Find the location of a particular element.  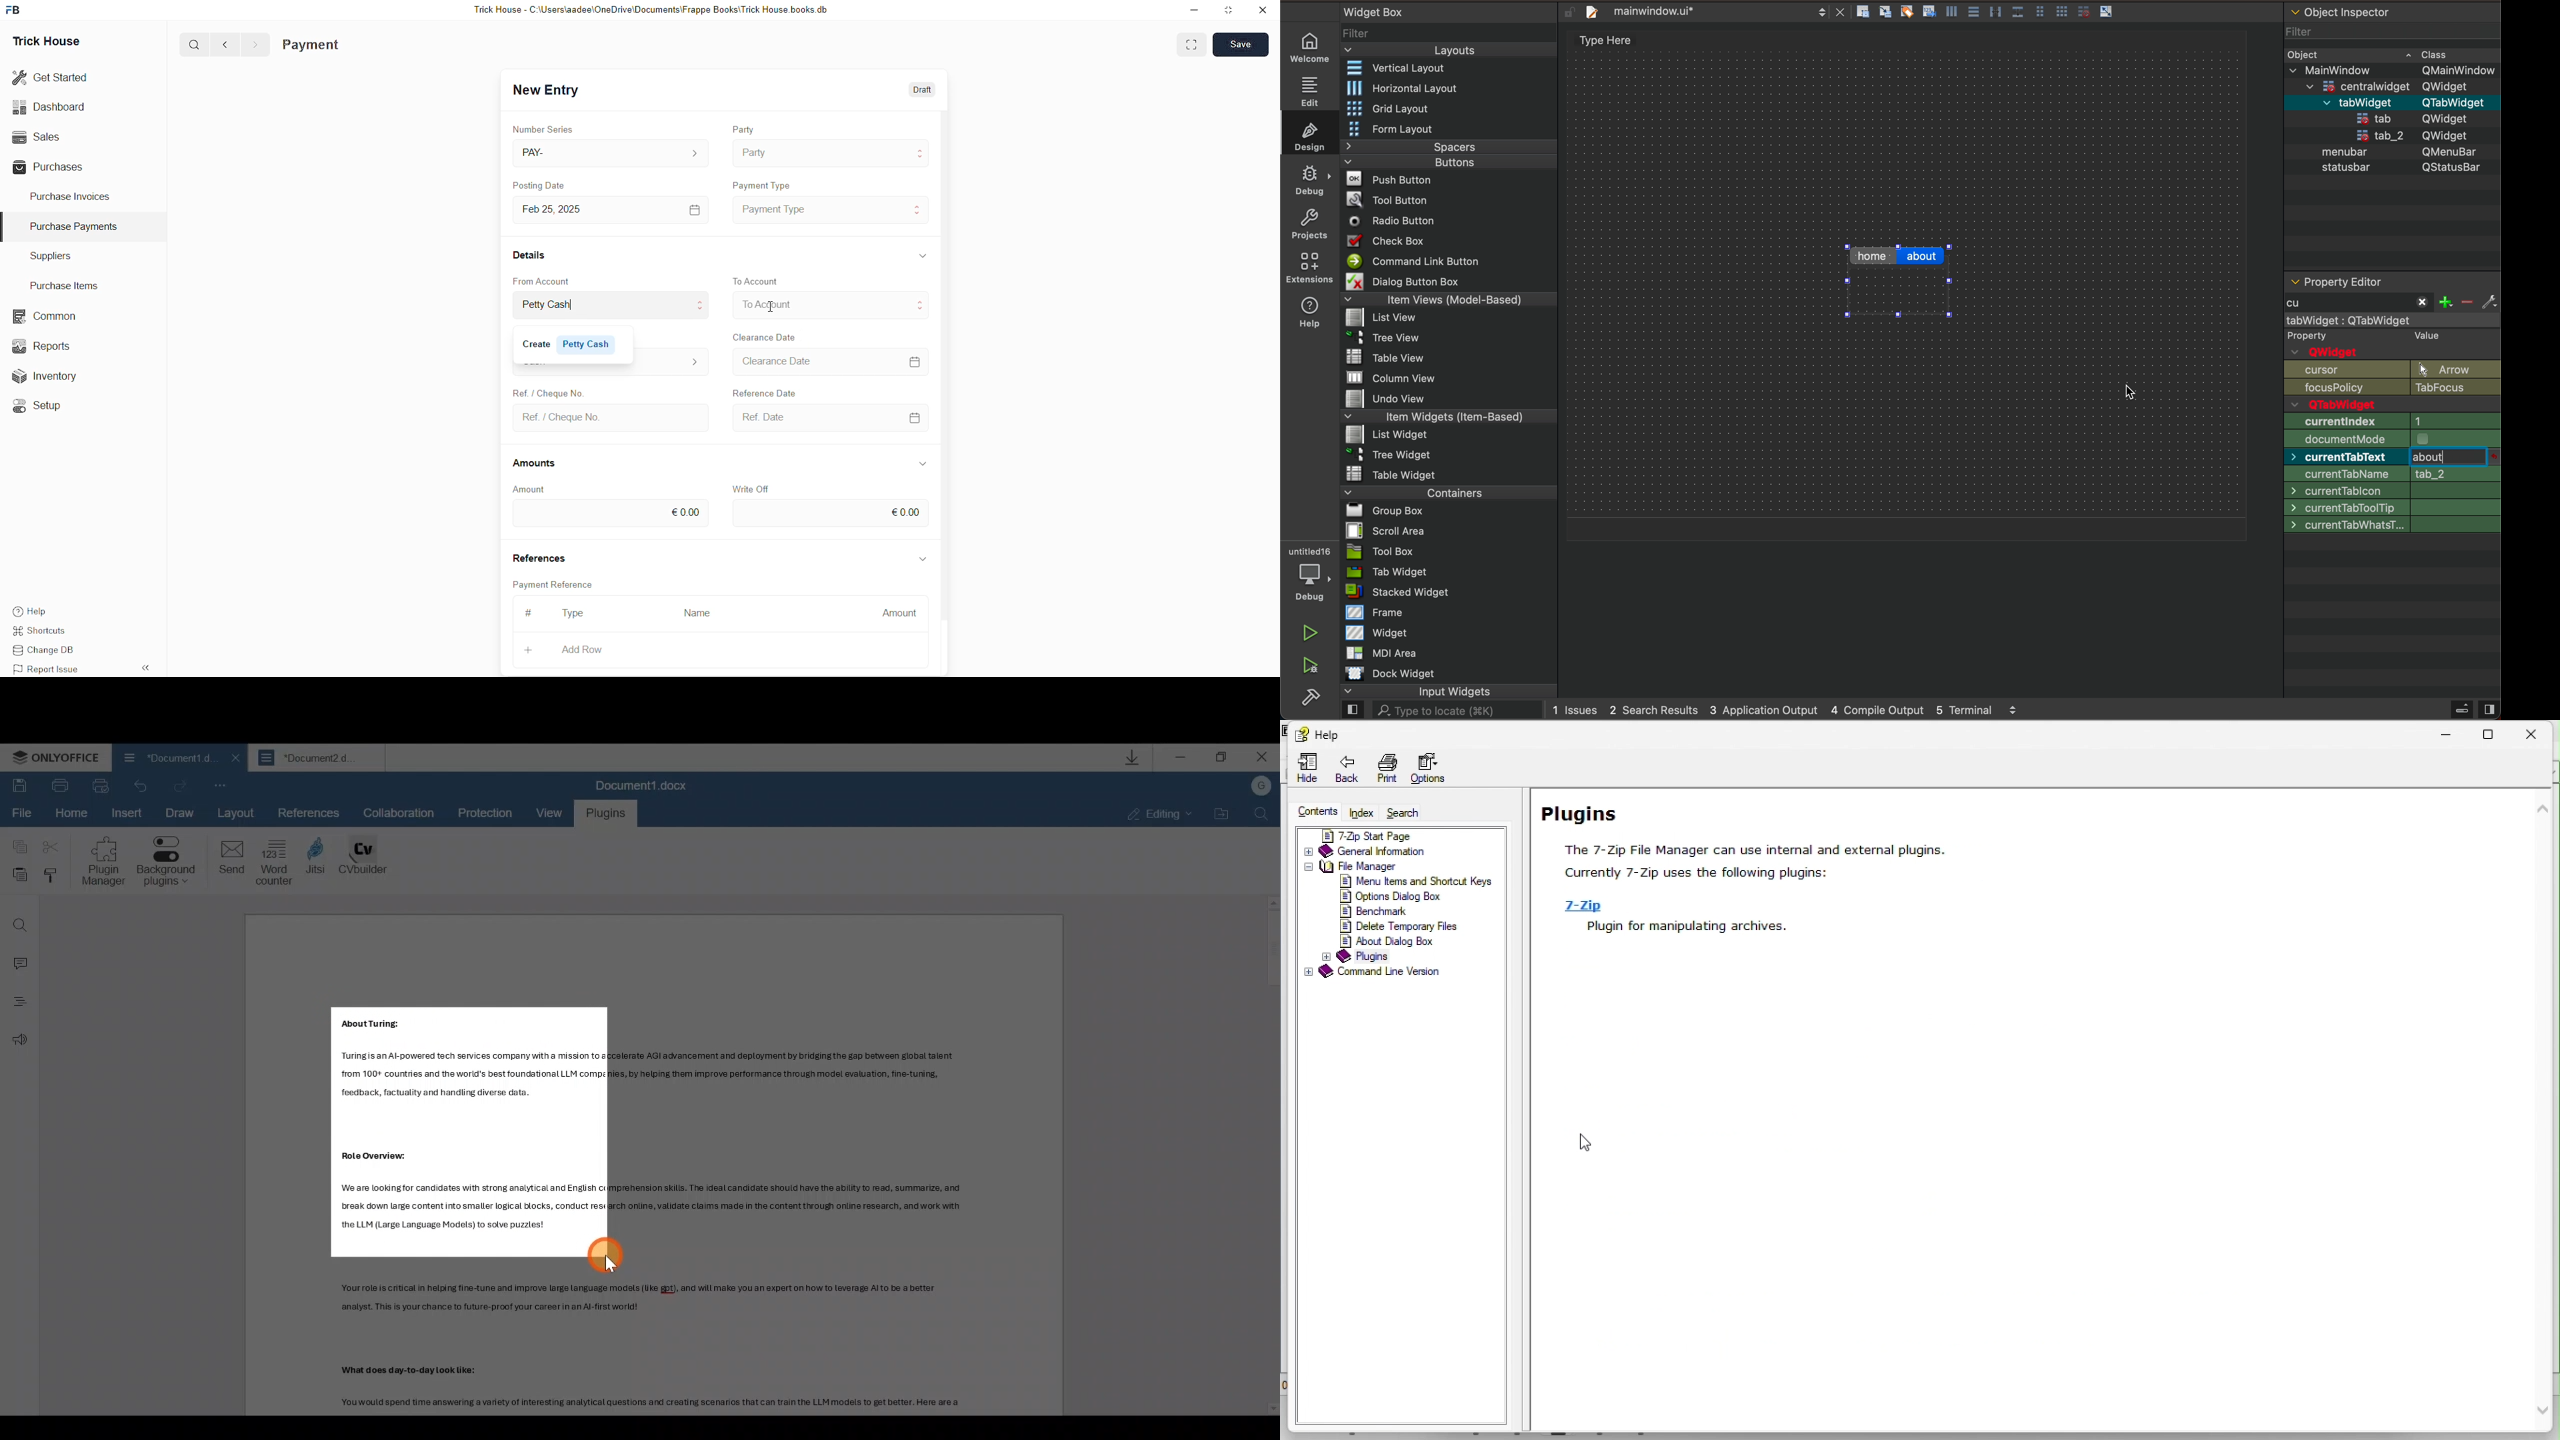

before typing is located at coordinates (2449, 456).